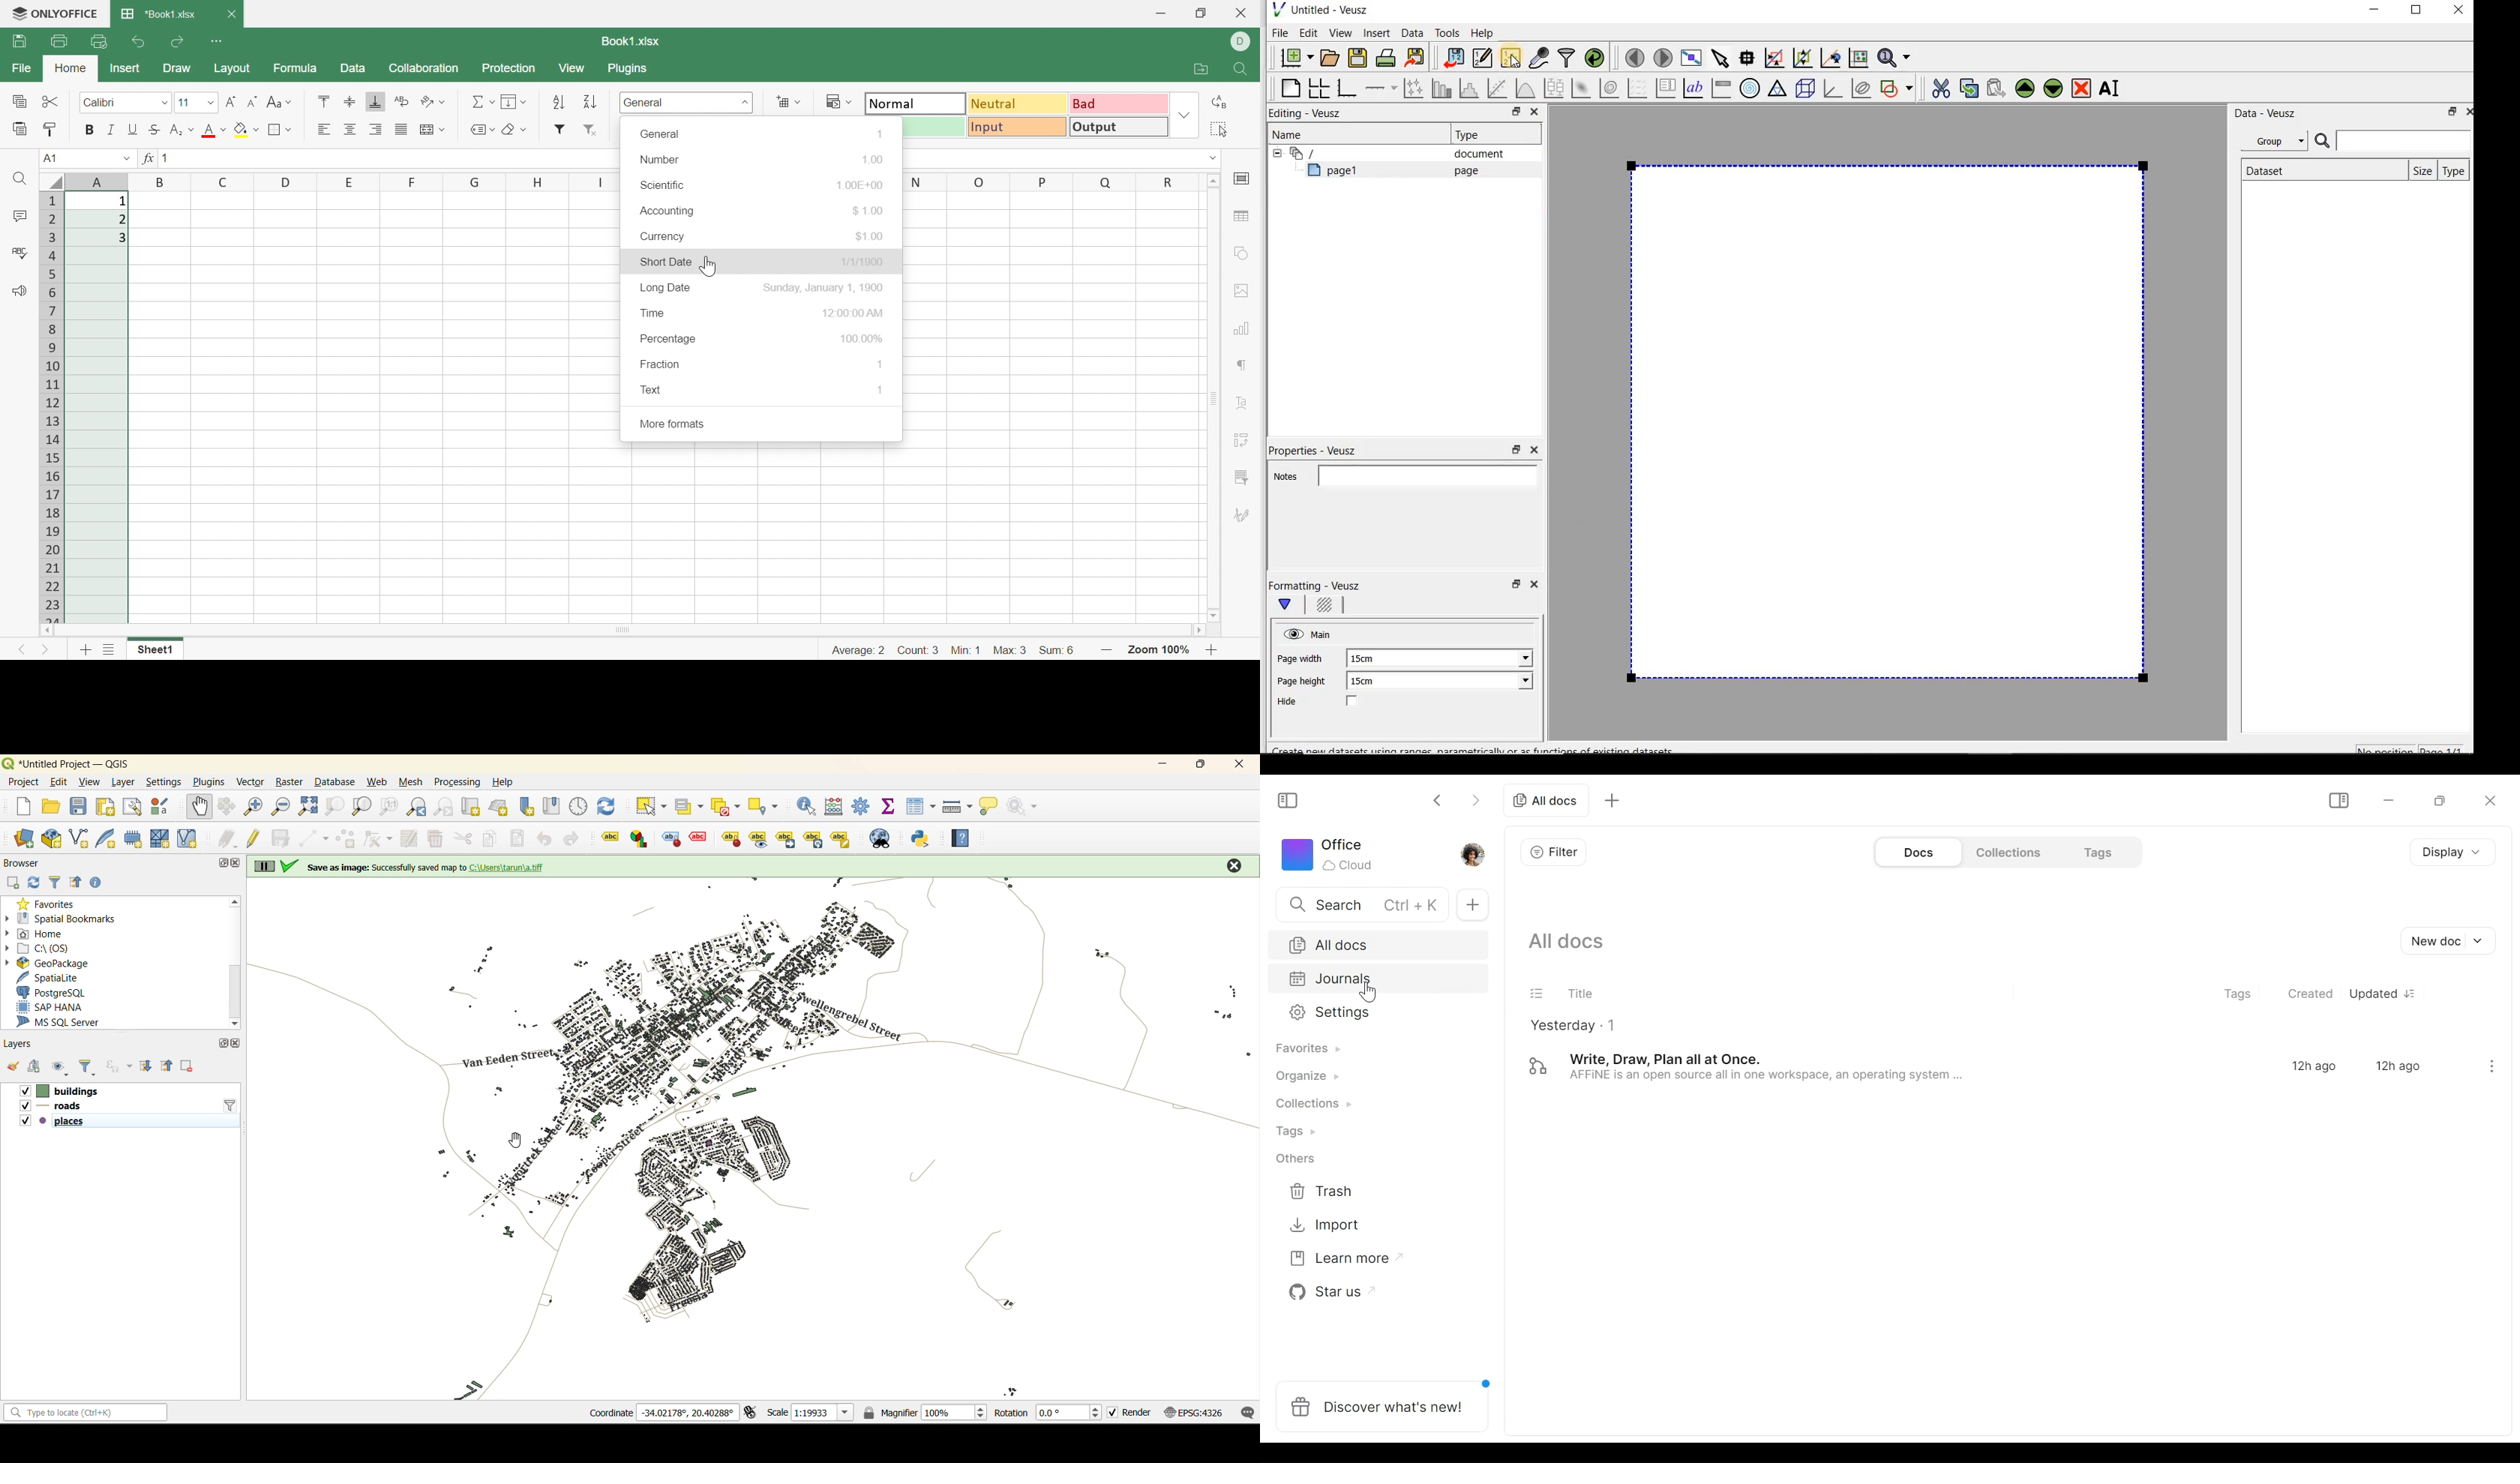 This screenshot has height=1484, width=2520. Describe the element at coordinates (786, 838) in the screenshot. I see `Move a label, diagrams or callout` at that location.